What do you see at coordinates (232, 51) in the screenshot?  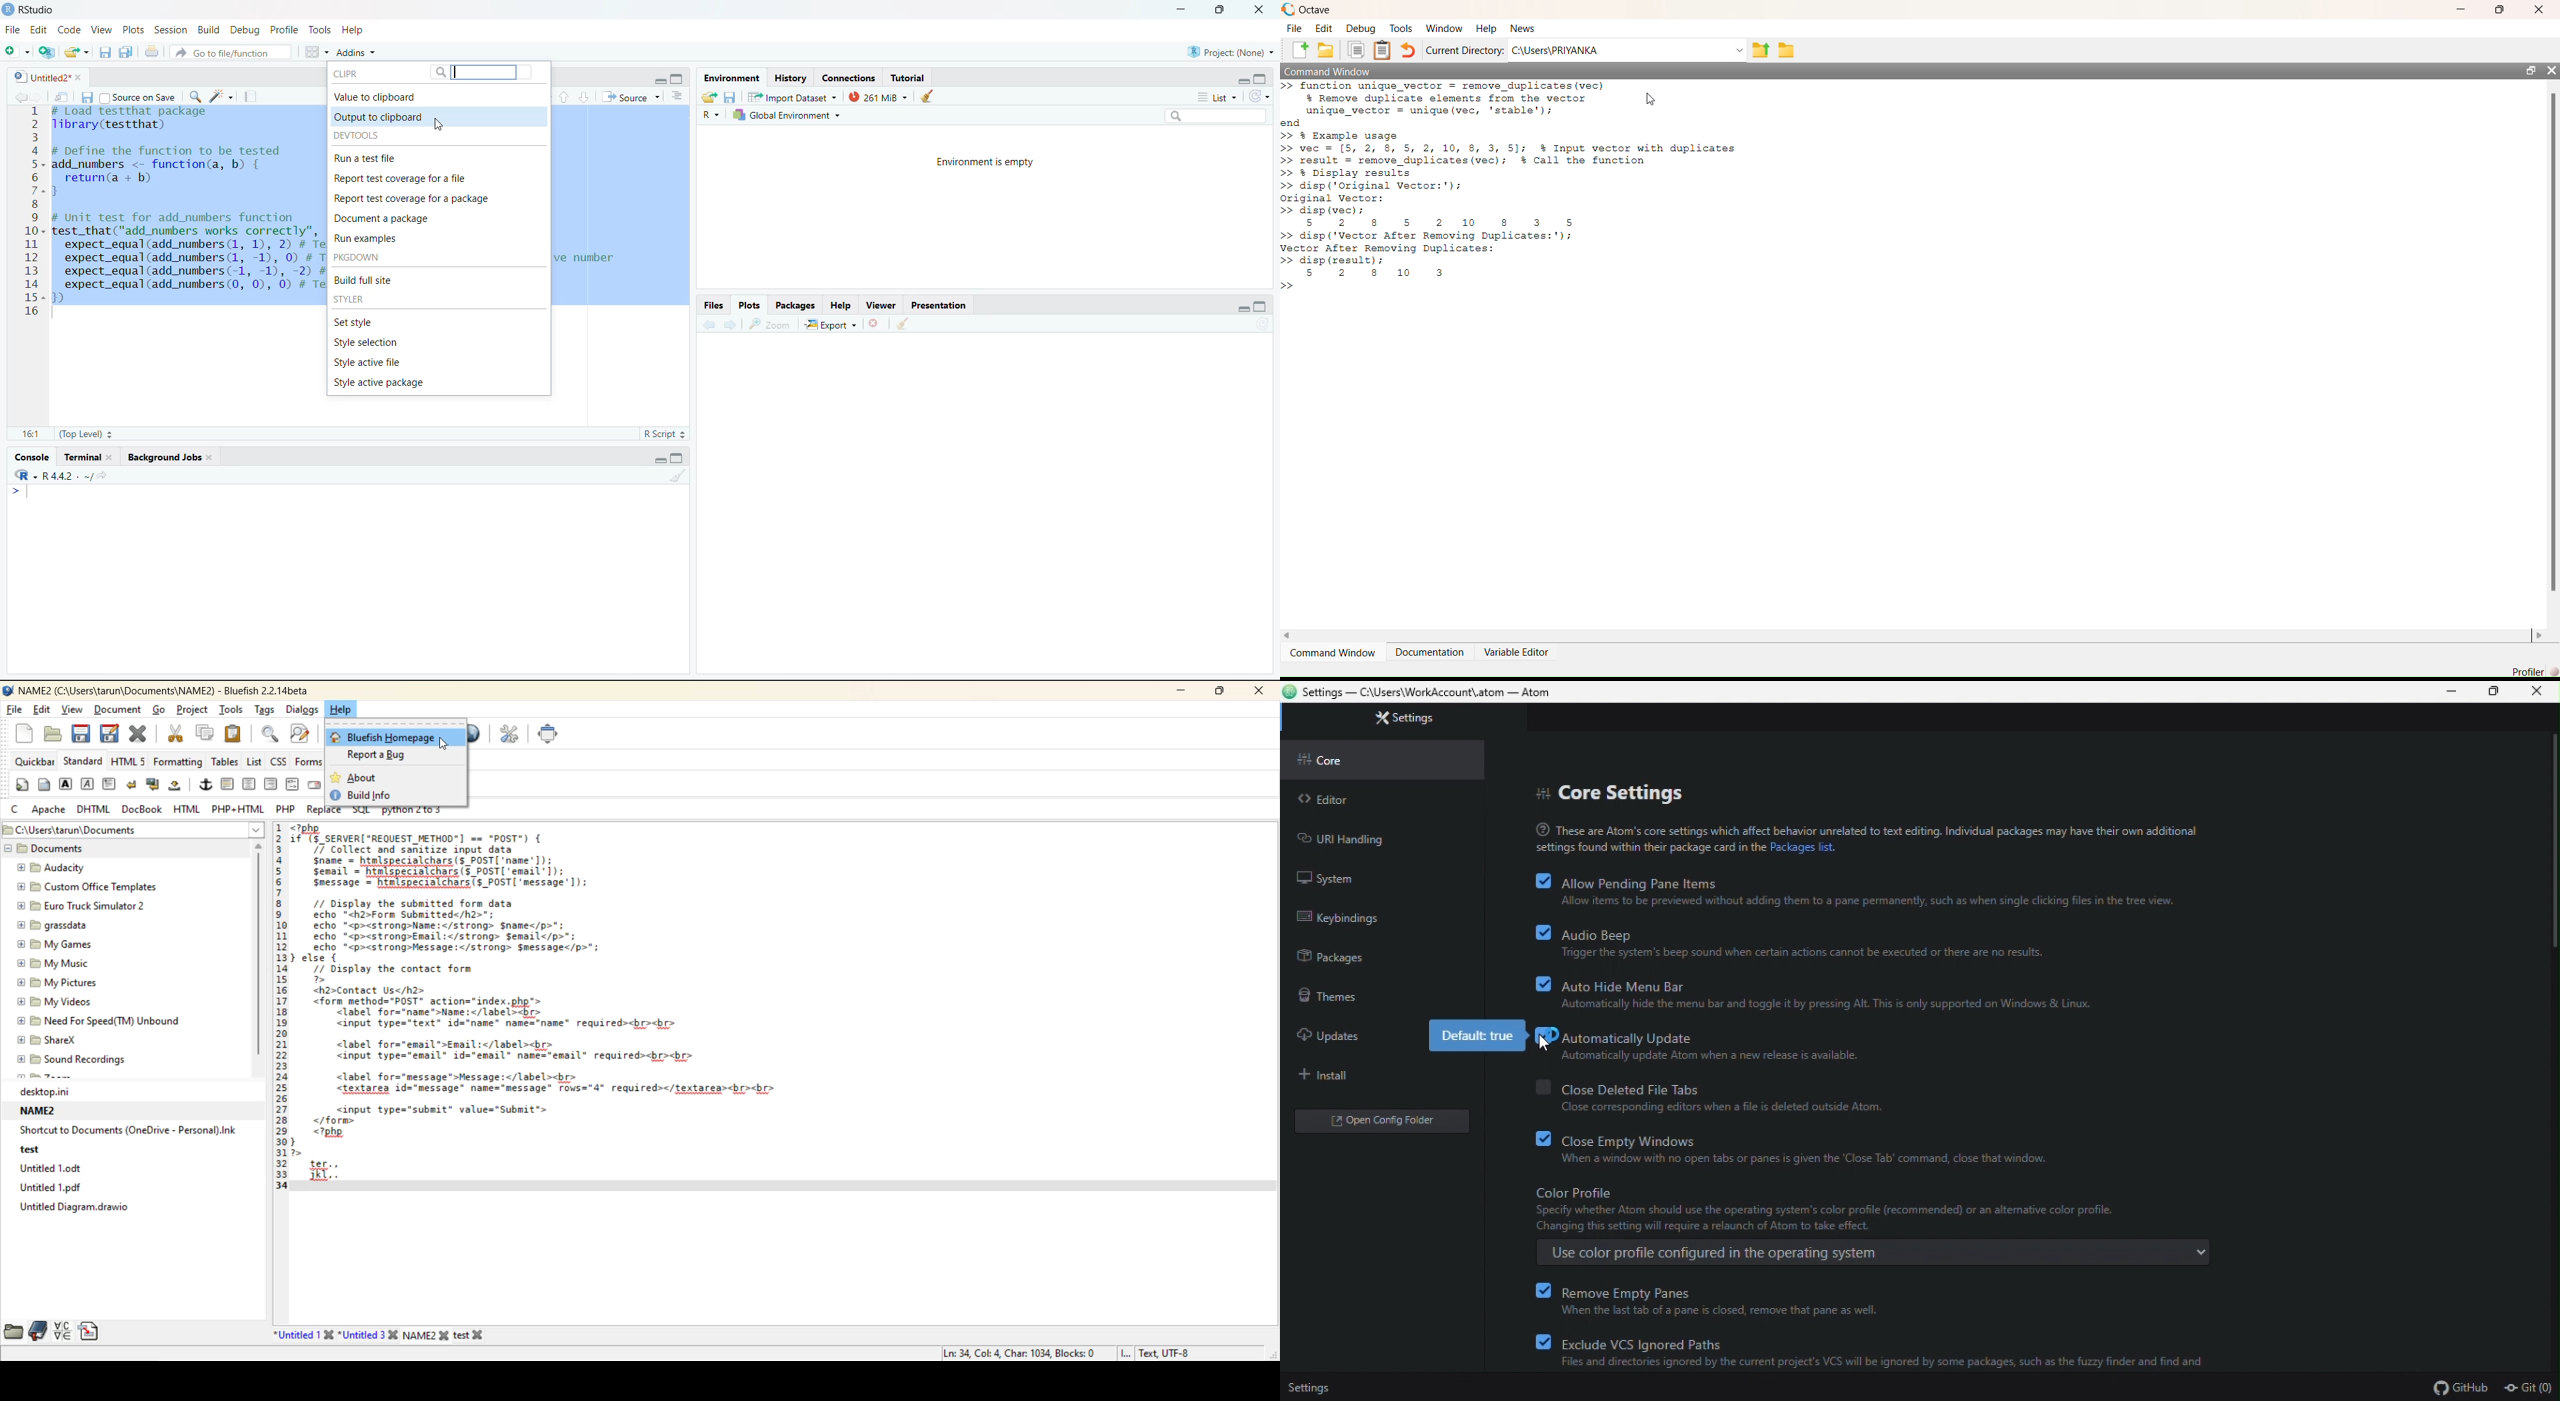 I see `Go to file/function` at bounding box center [232, 51].